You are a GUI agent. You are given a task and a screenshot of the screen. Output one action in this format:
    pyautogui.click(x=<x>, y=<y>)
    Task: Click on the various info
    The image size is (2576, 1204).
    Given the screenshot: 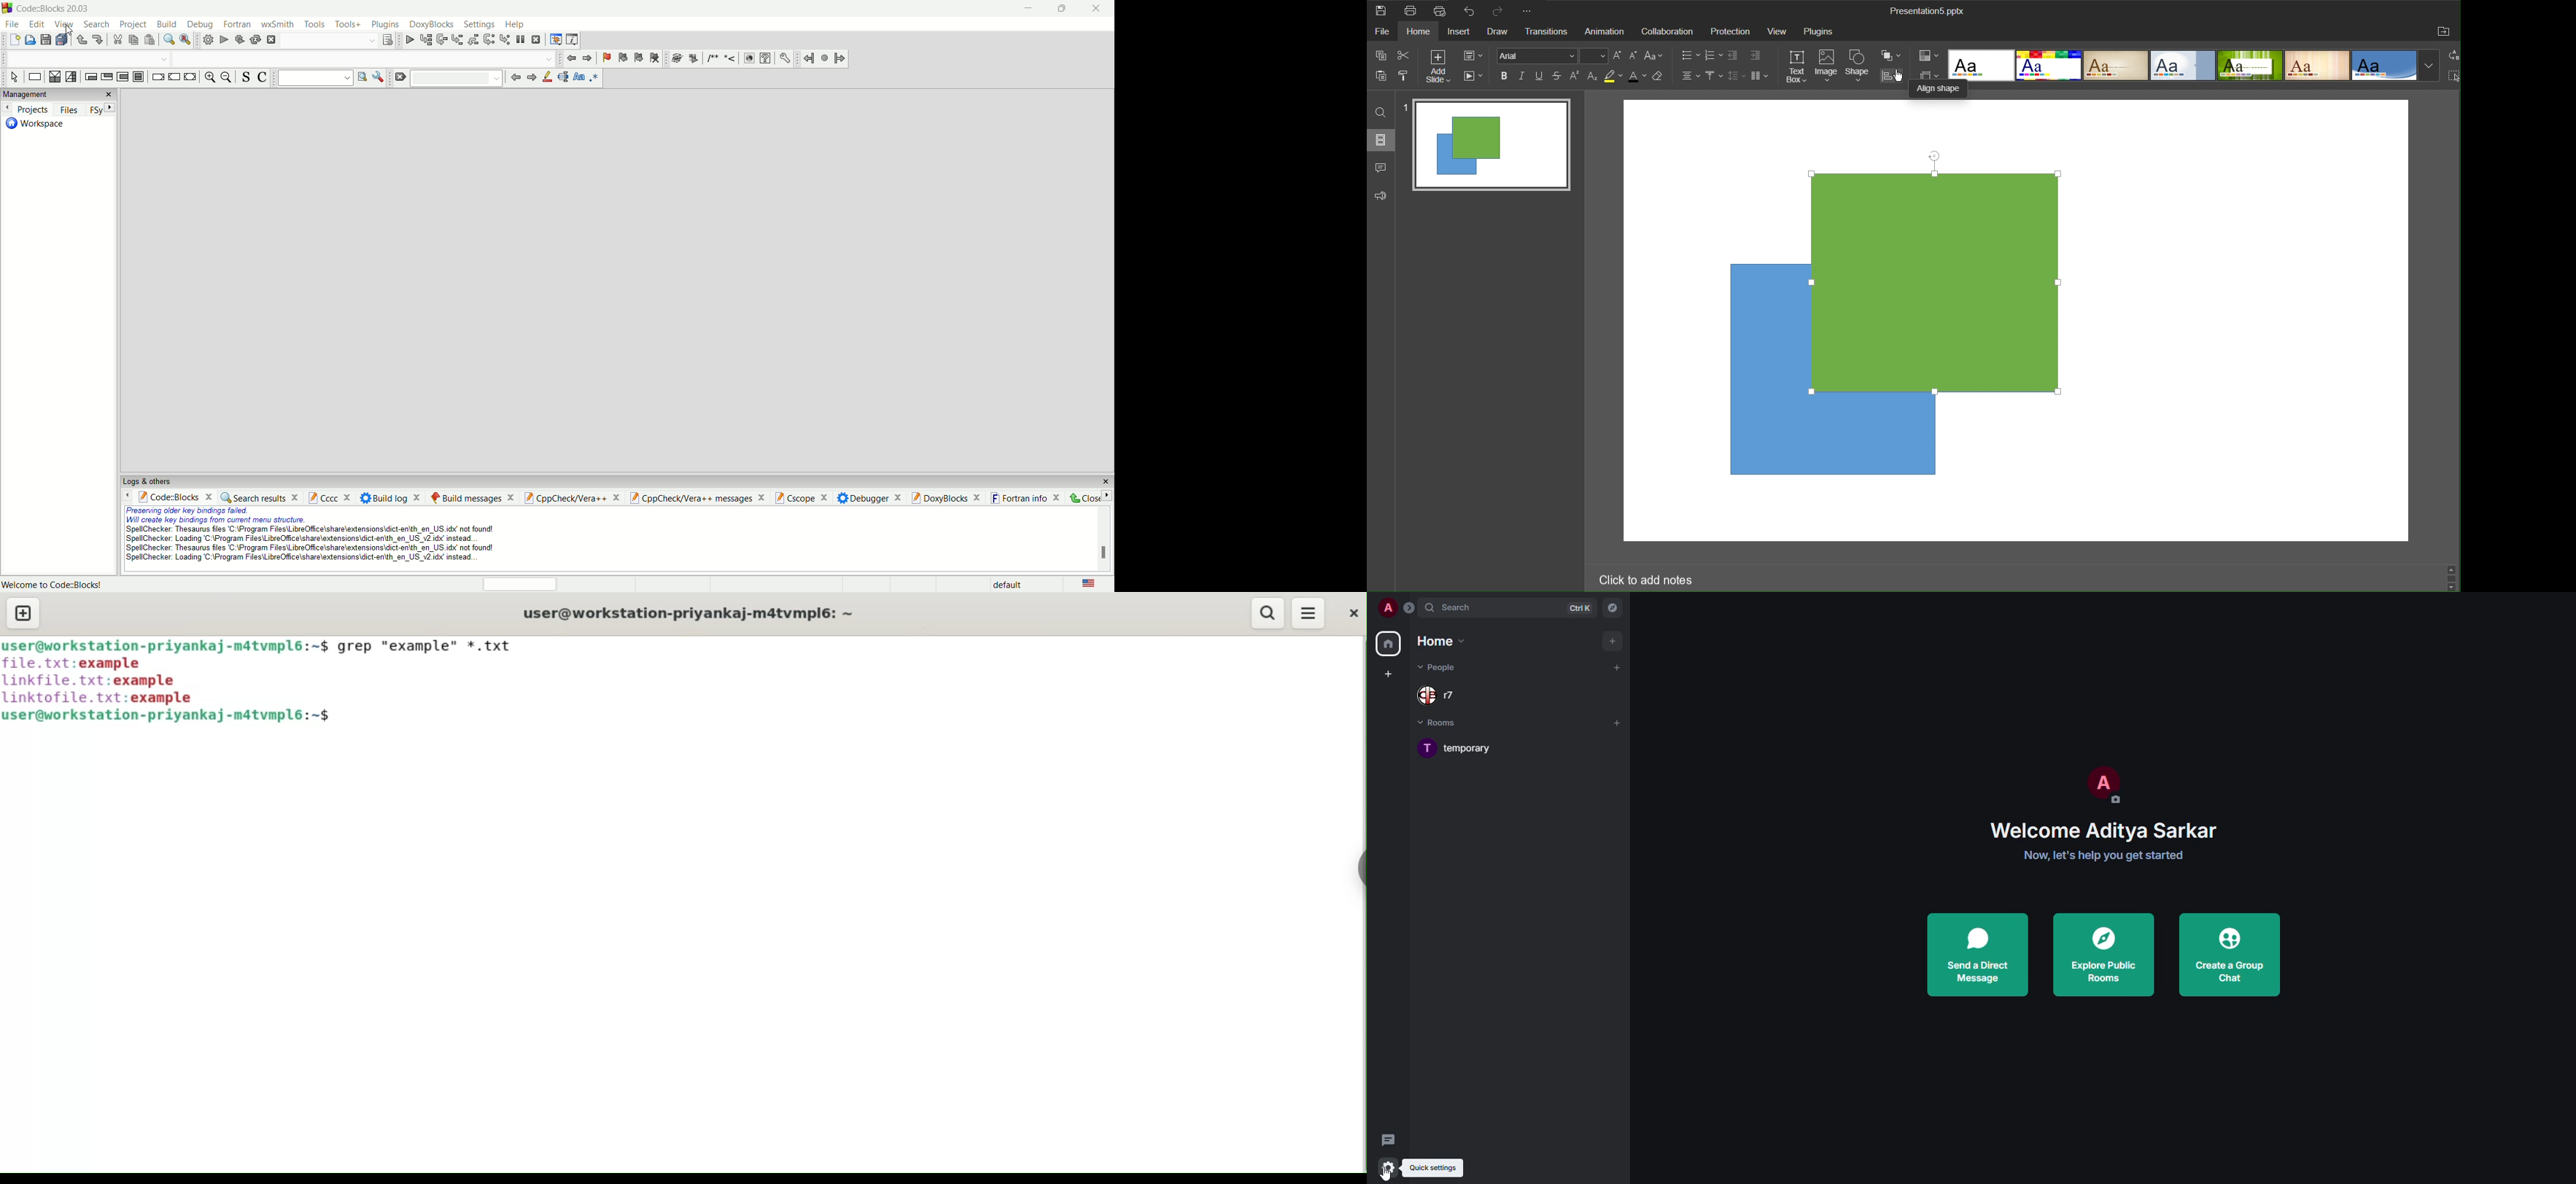 What is the action you would take?
    pyautogui.click(x=572, y=39)
    